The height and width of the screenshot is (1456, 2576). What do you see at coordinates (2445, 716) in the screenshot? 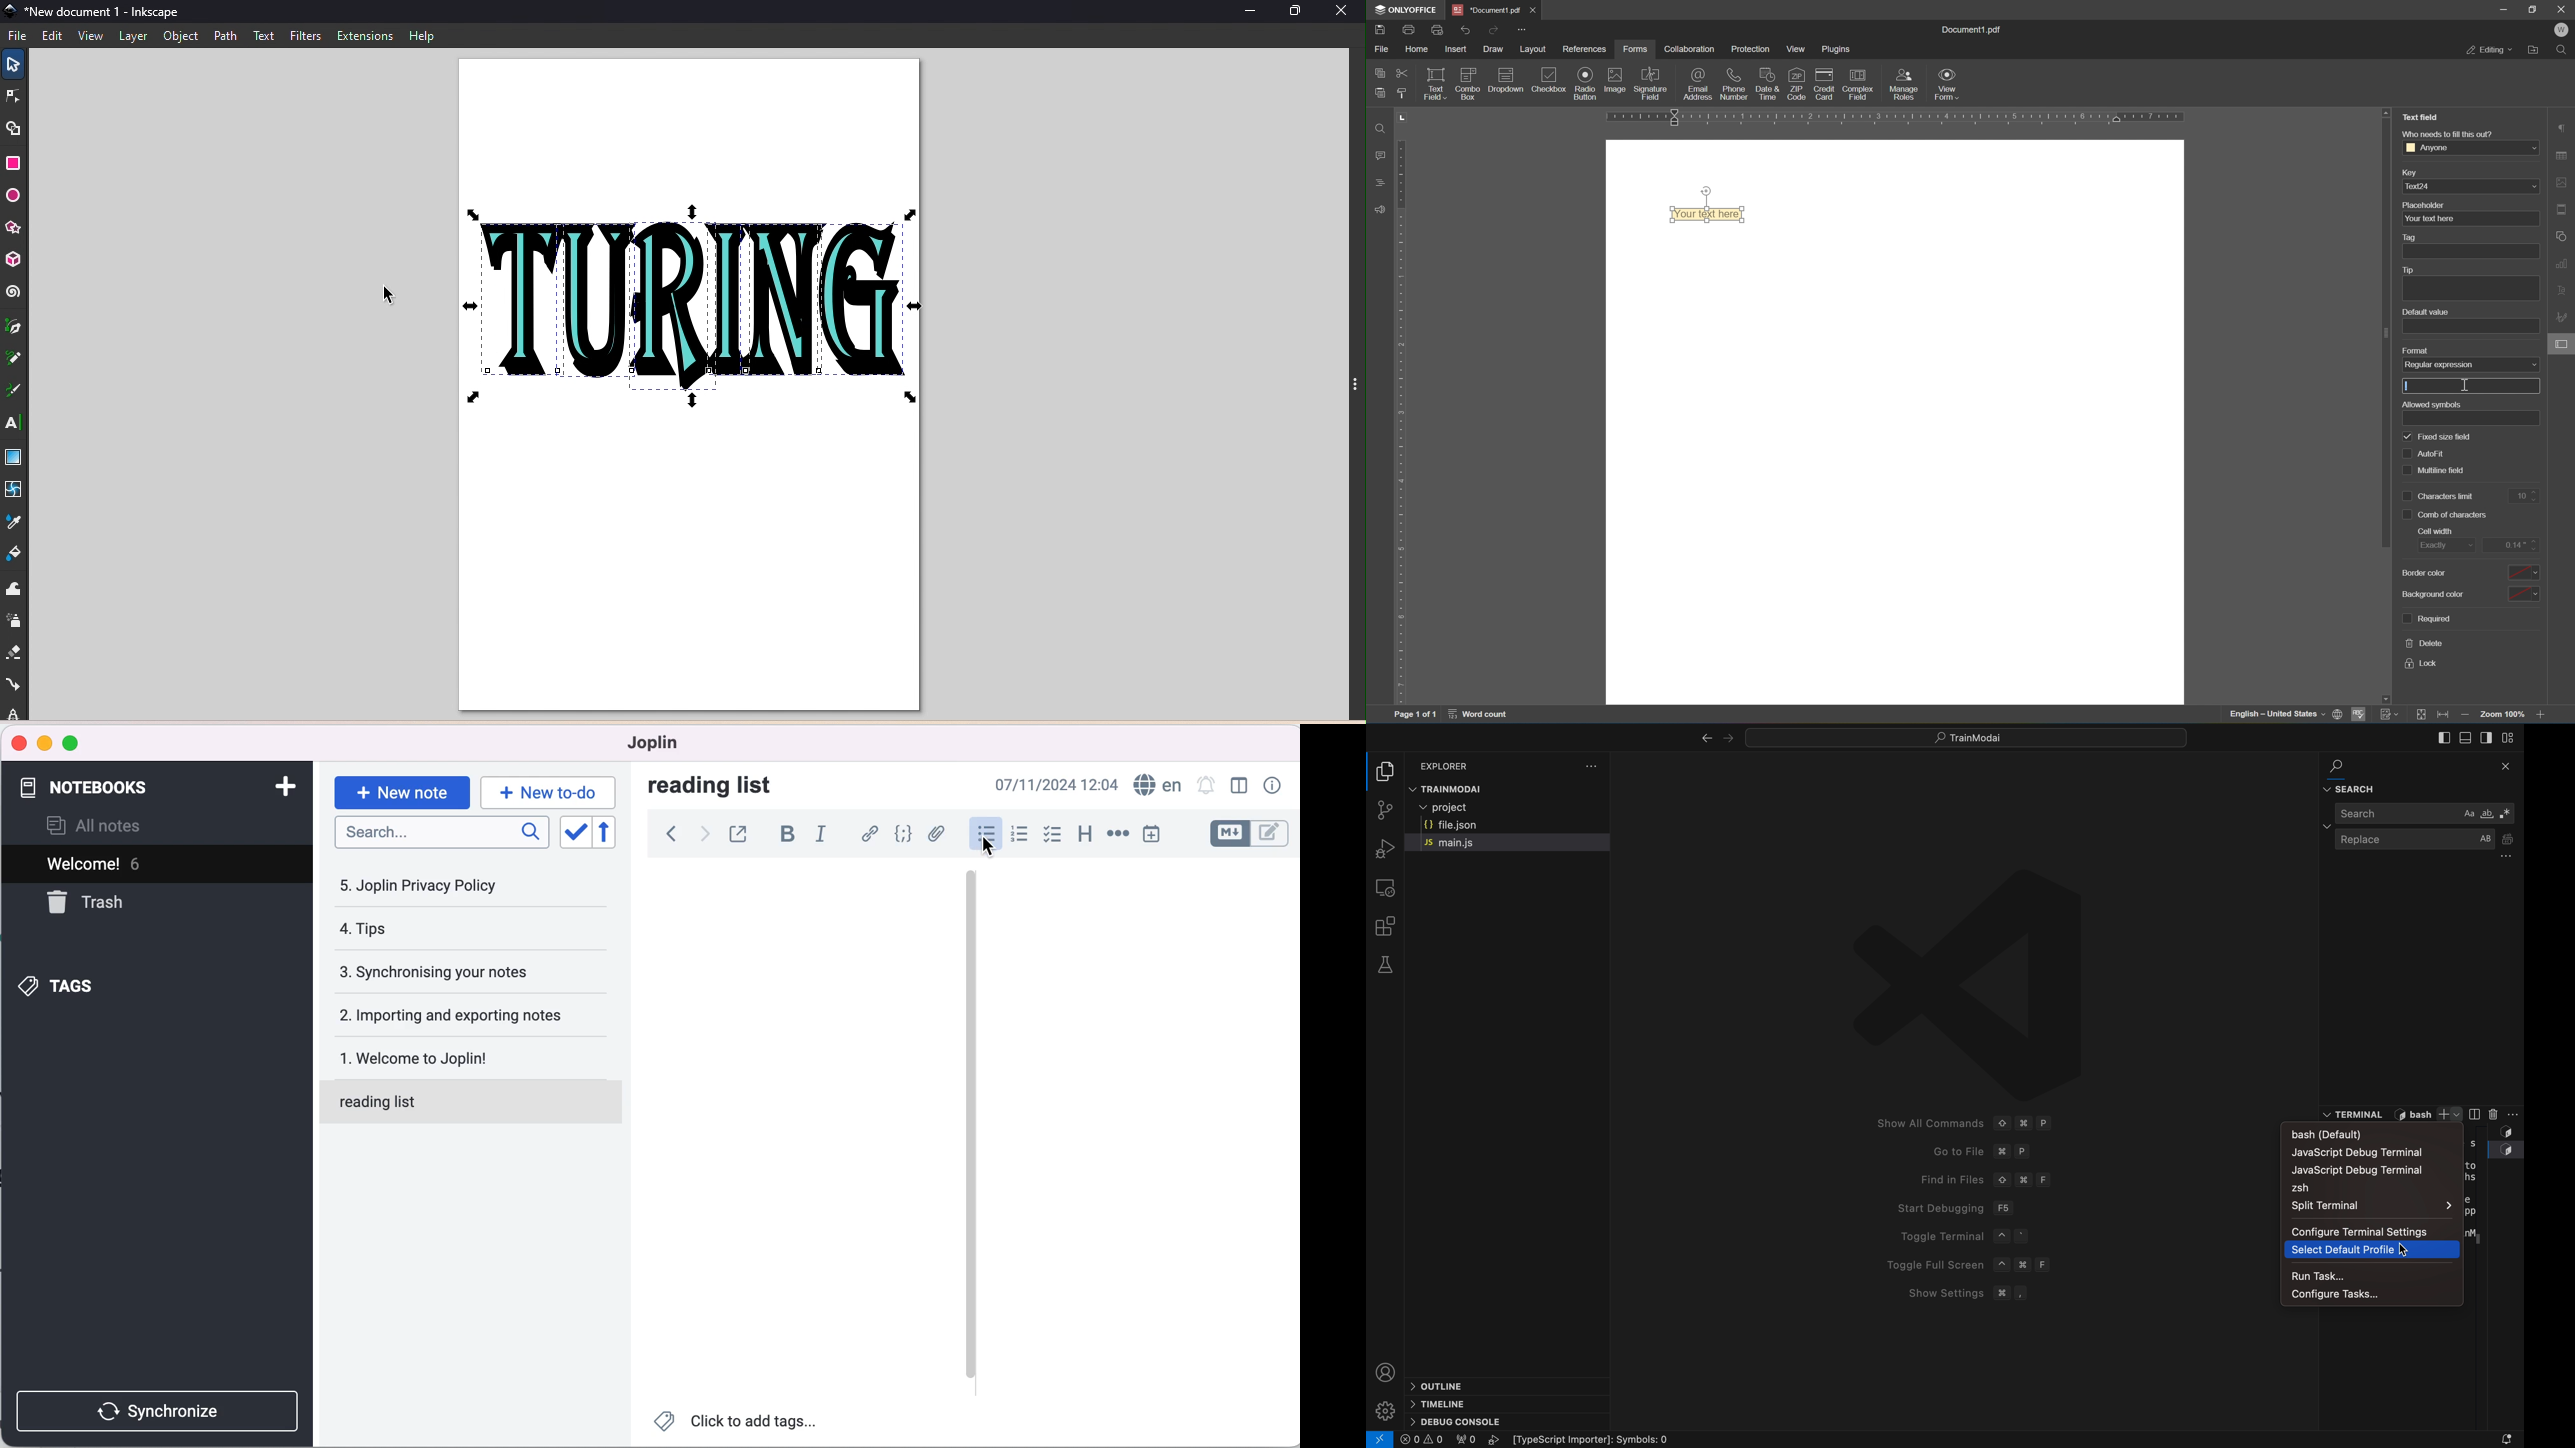
I see `fit to width` at bounding box center [2445, 716].